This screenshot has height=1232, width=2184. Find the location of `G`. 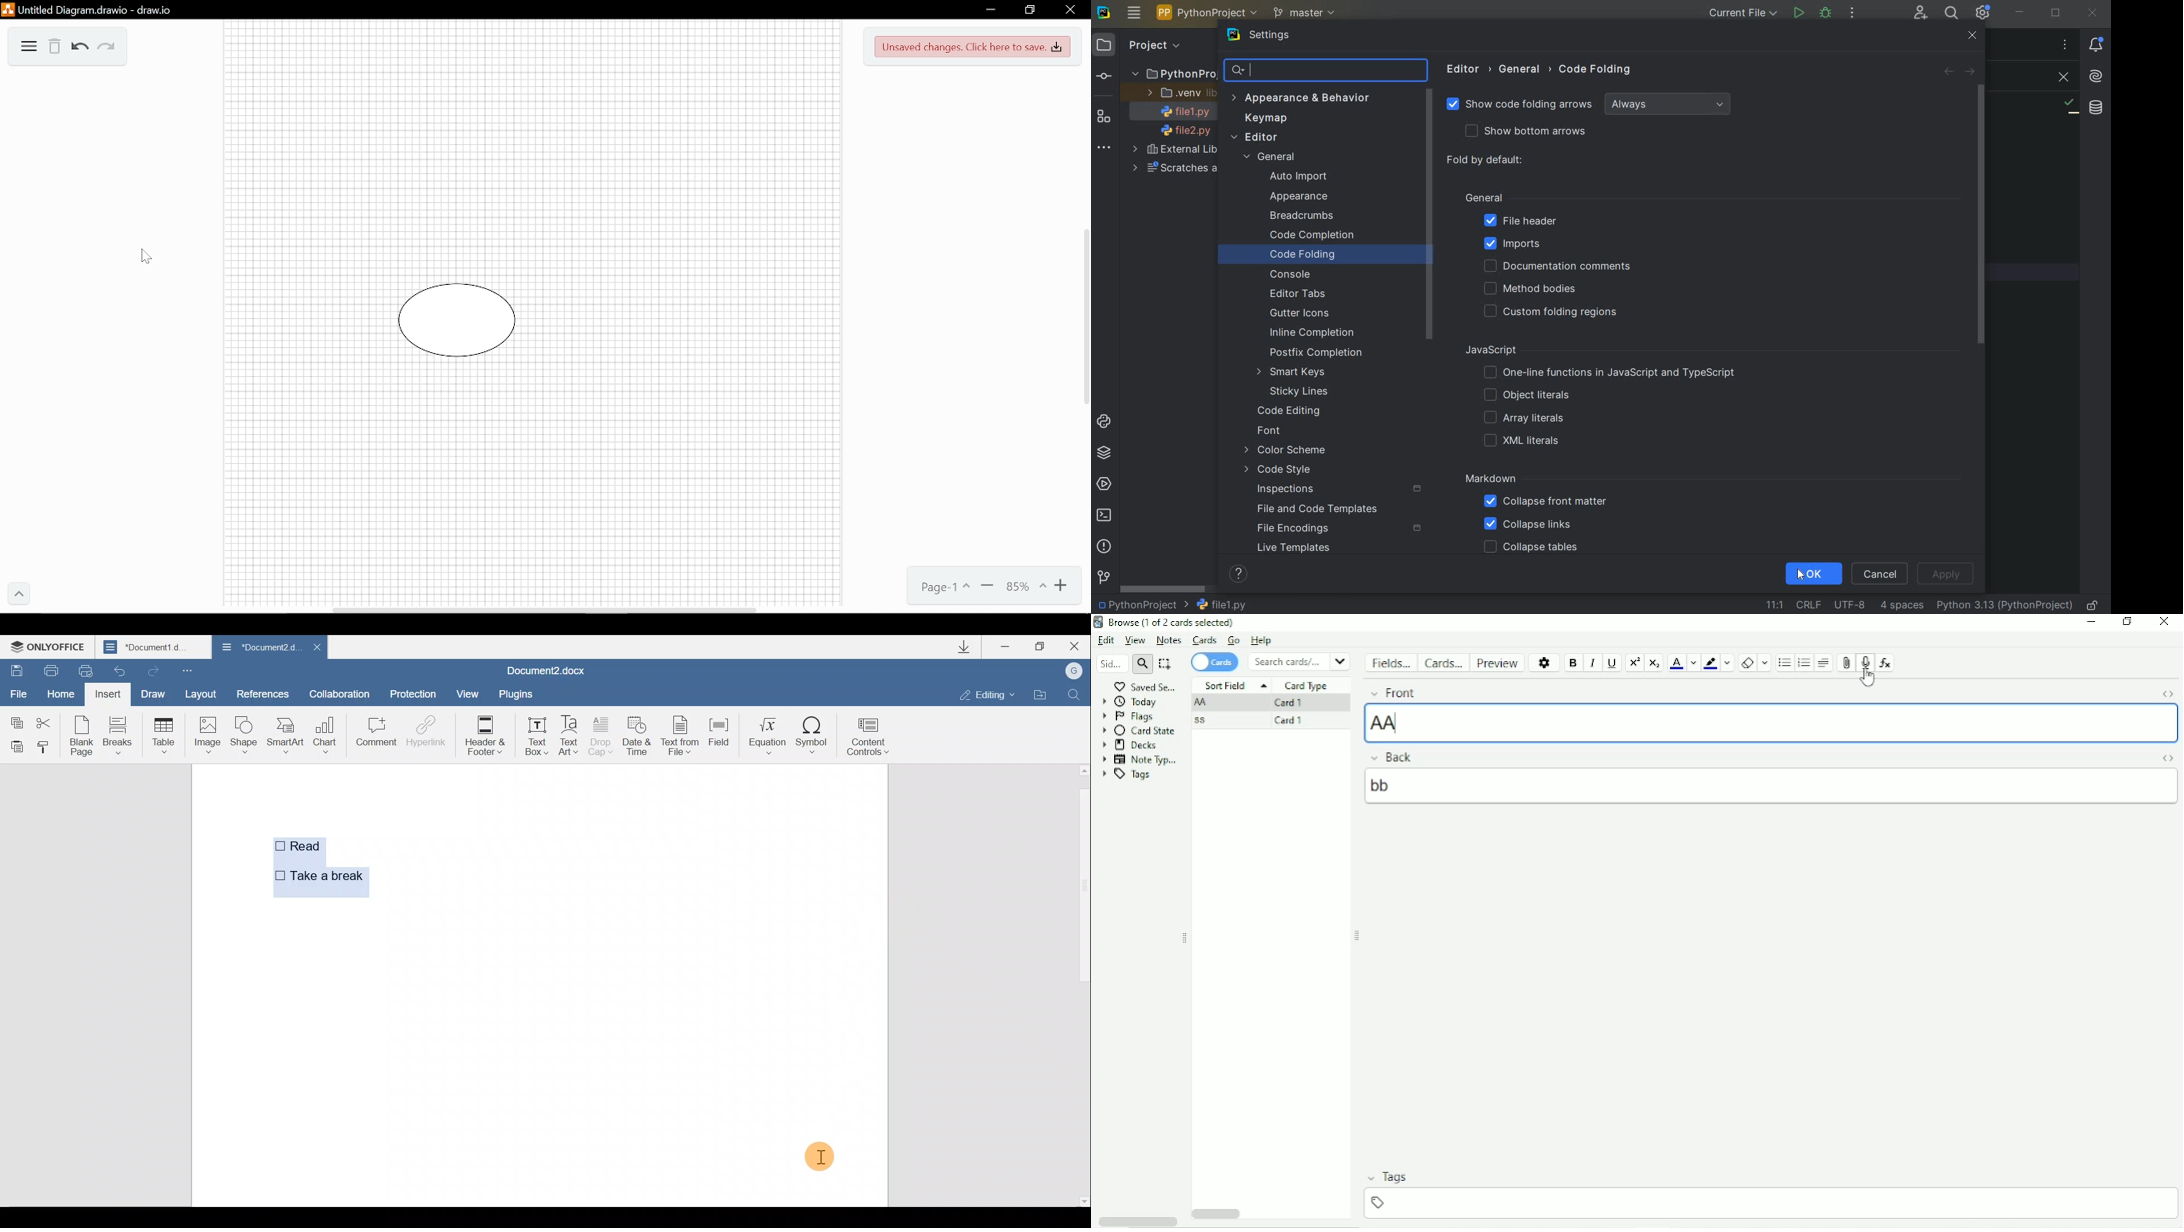

G is located at coordinates (1076, 670).